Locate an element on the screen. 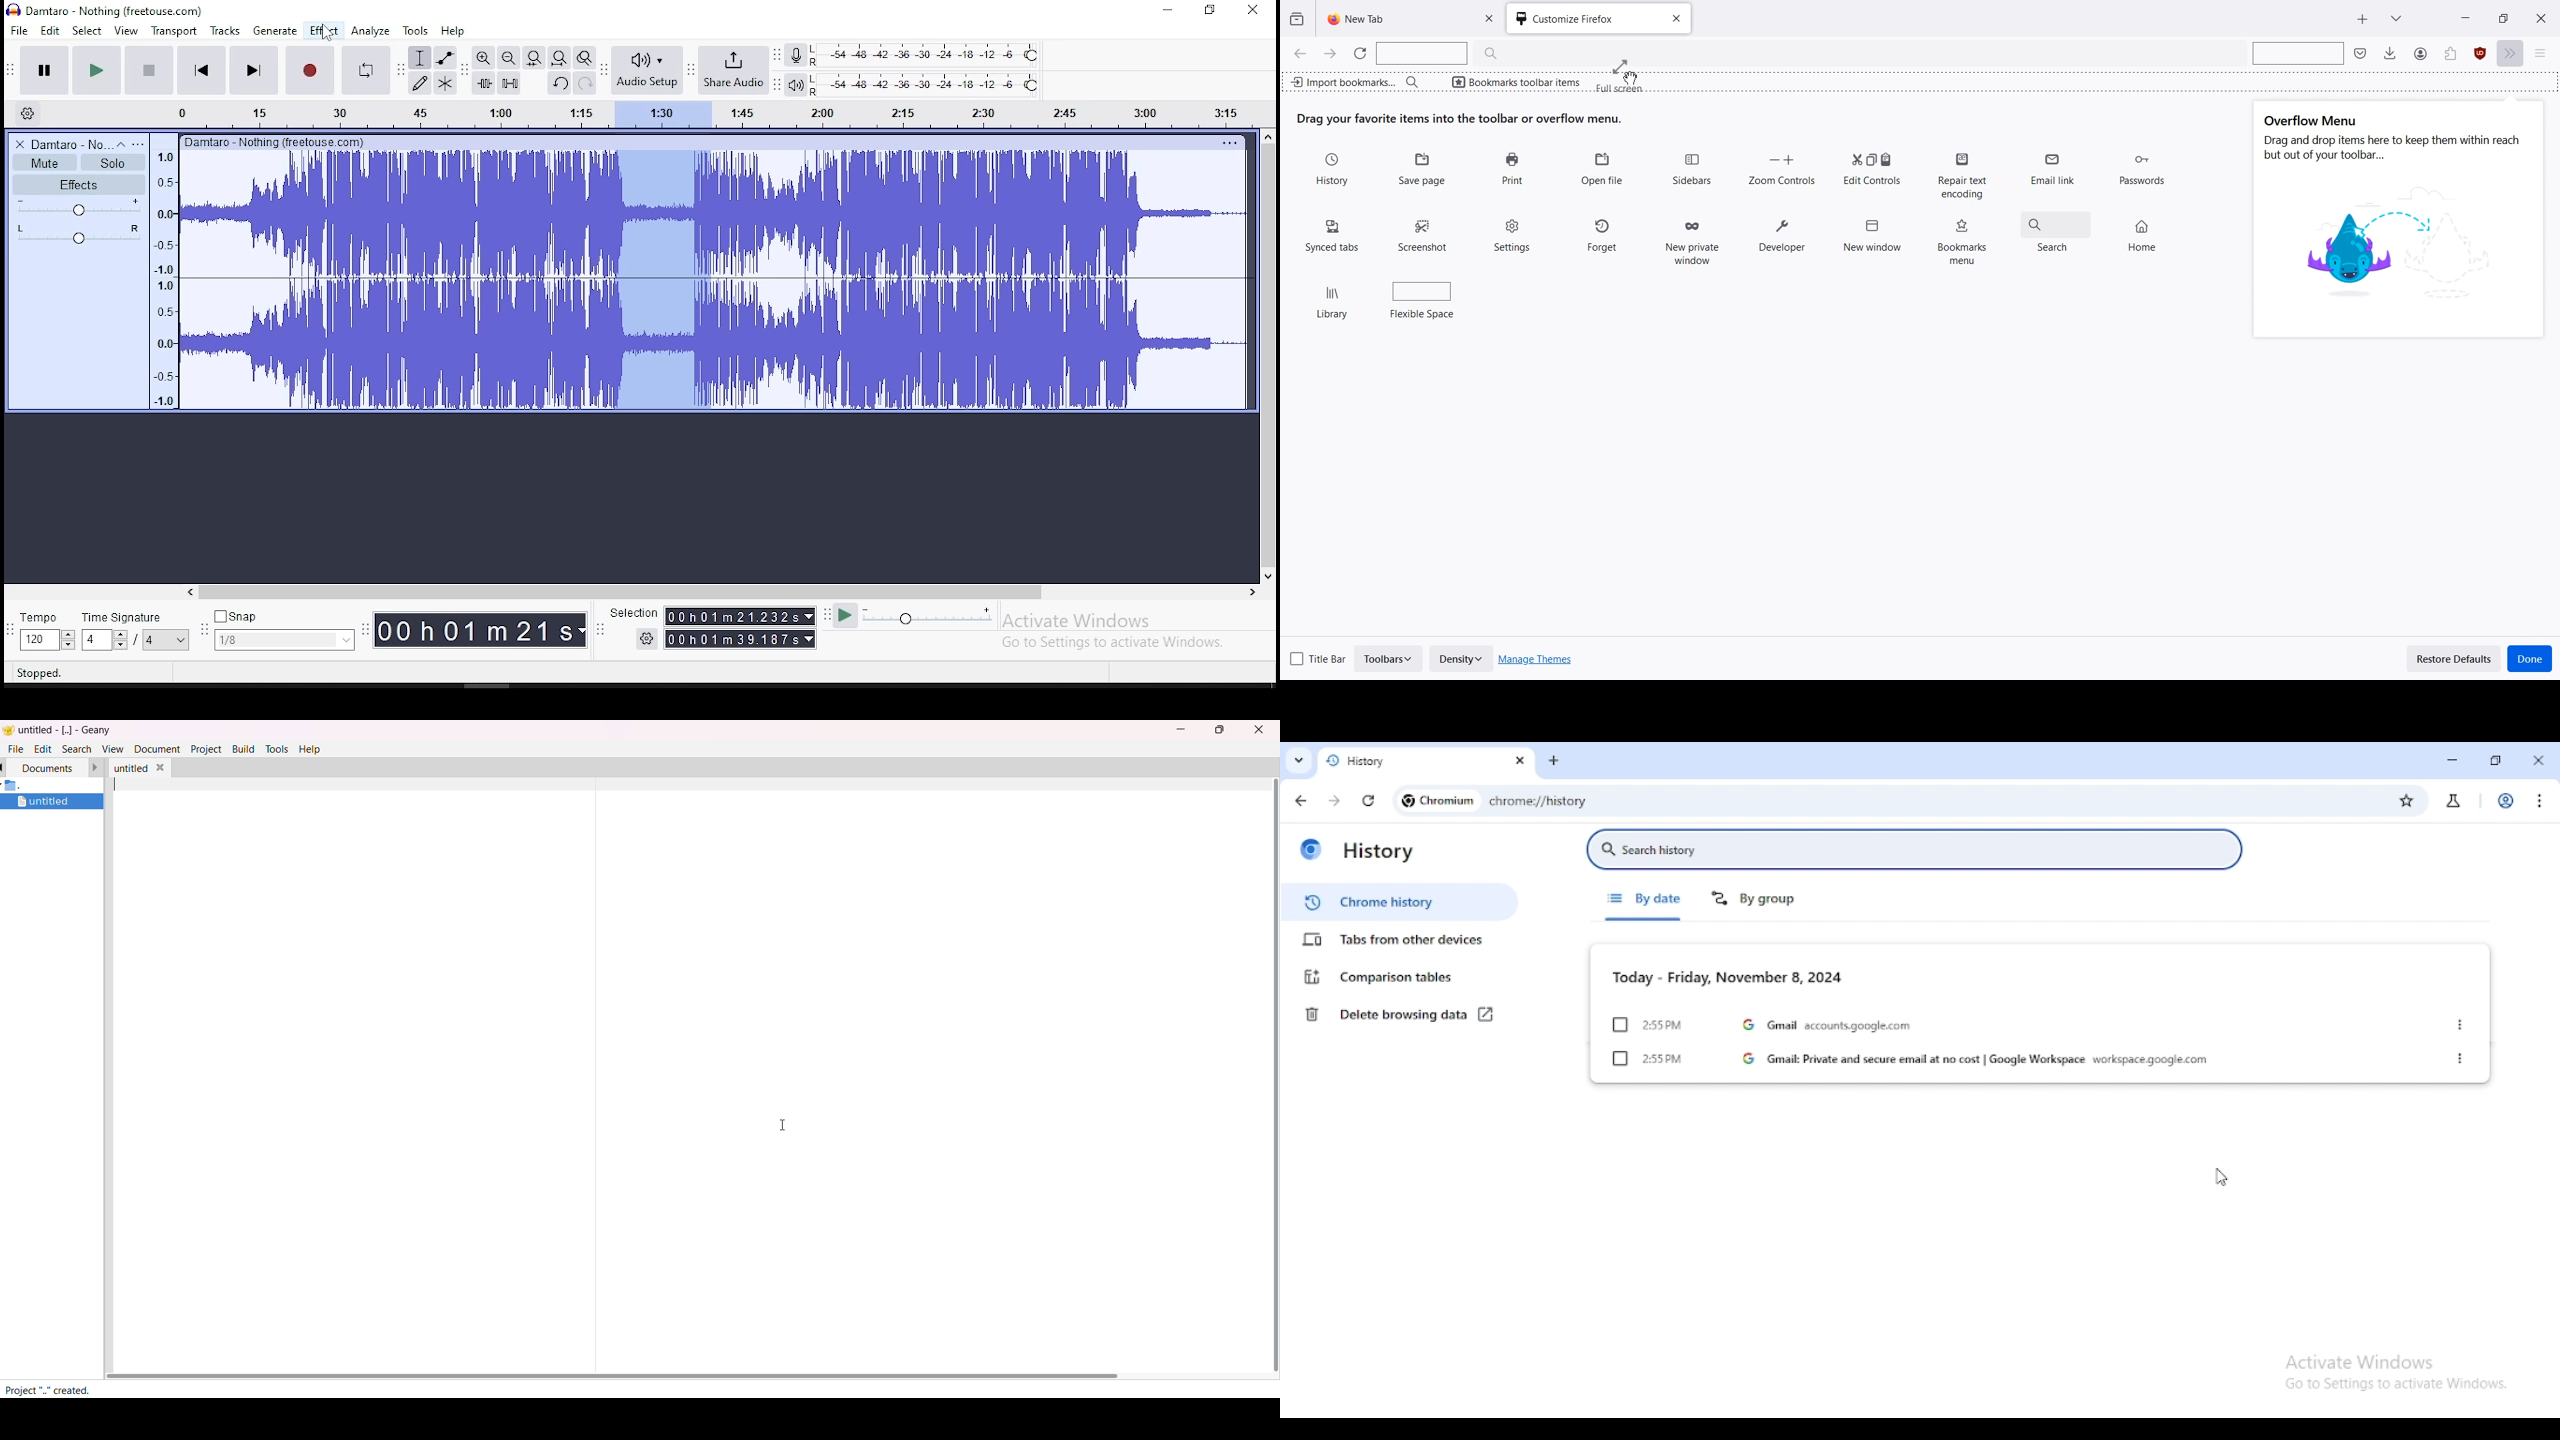  playback level is located at coordinates (926, 85).